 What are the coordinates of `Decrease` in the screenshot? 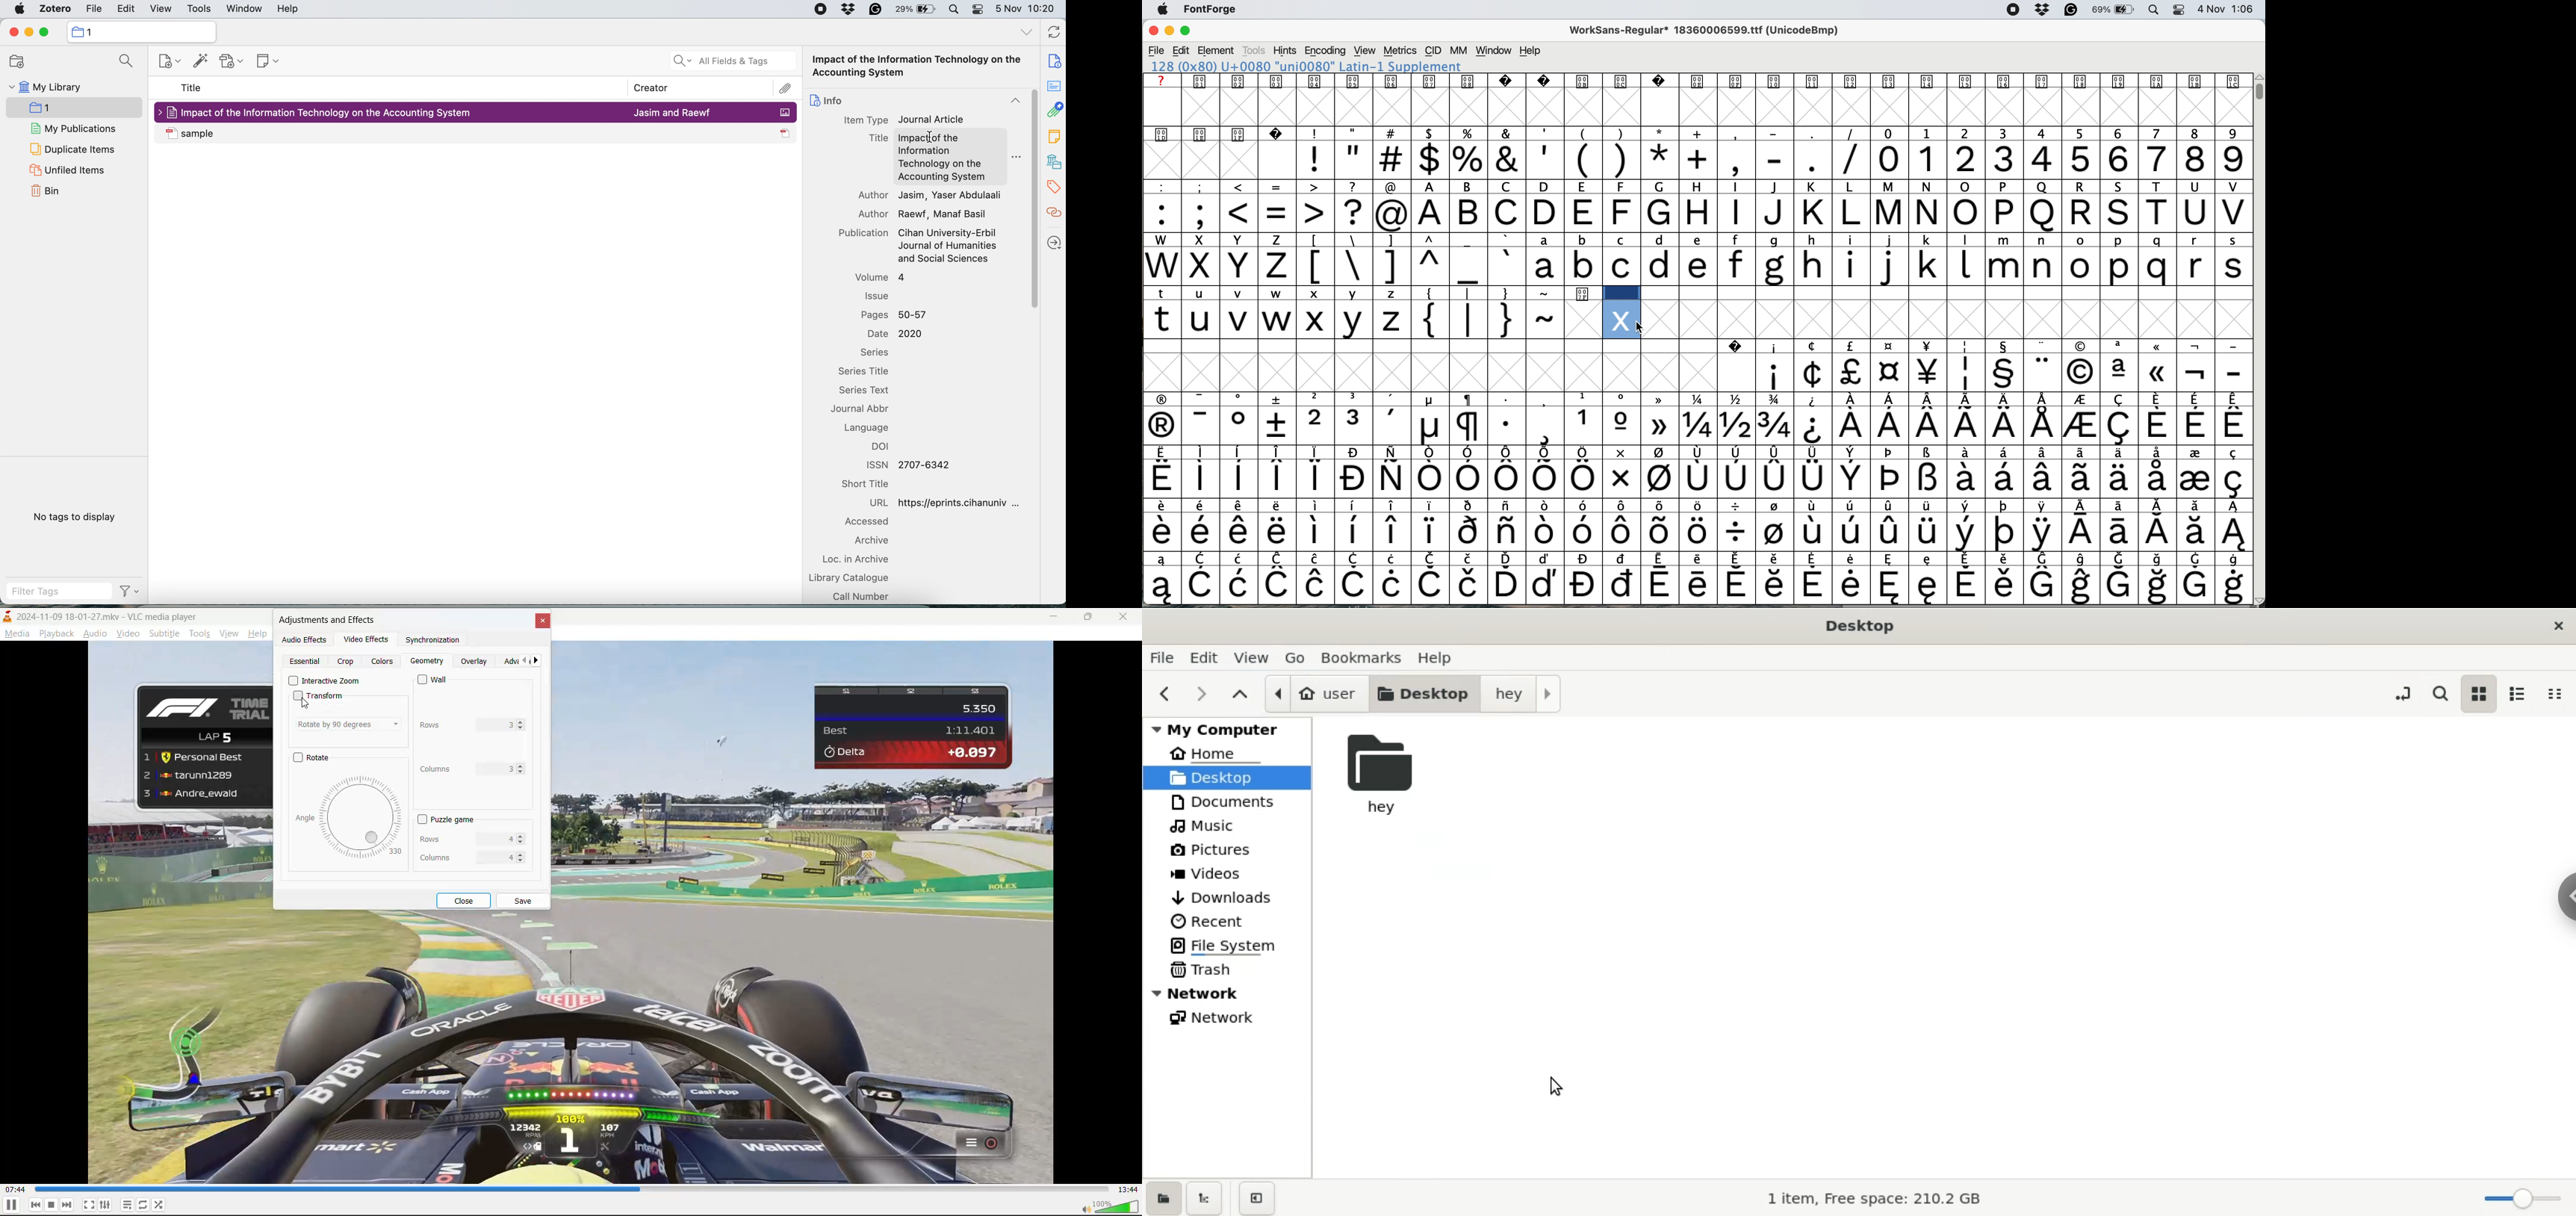 It's located at (522, 729).